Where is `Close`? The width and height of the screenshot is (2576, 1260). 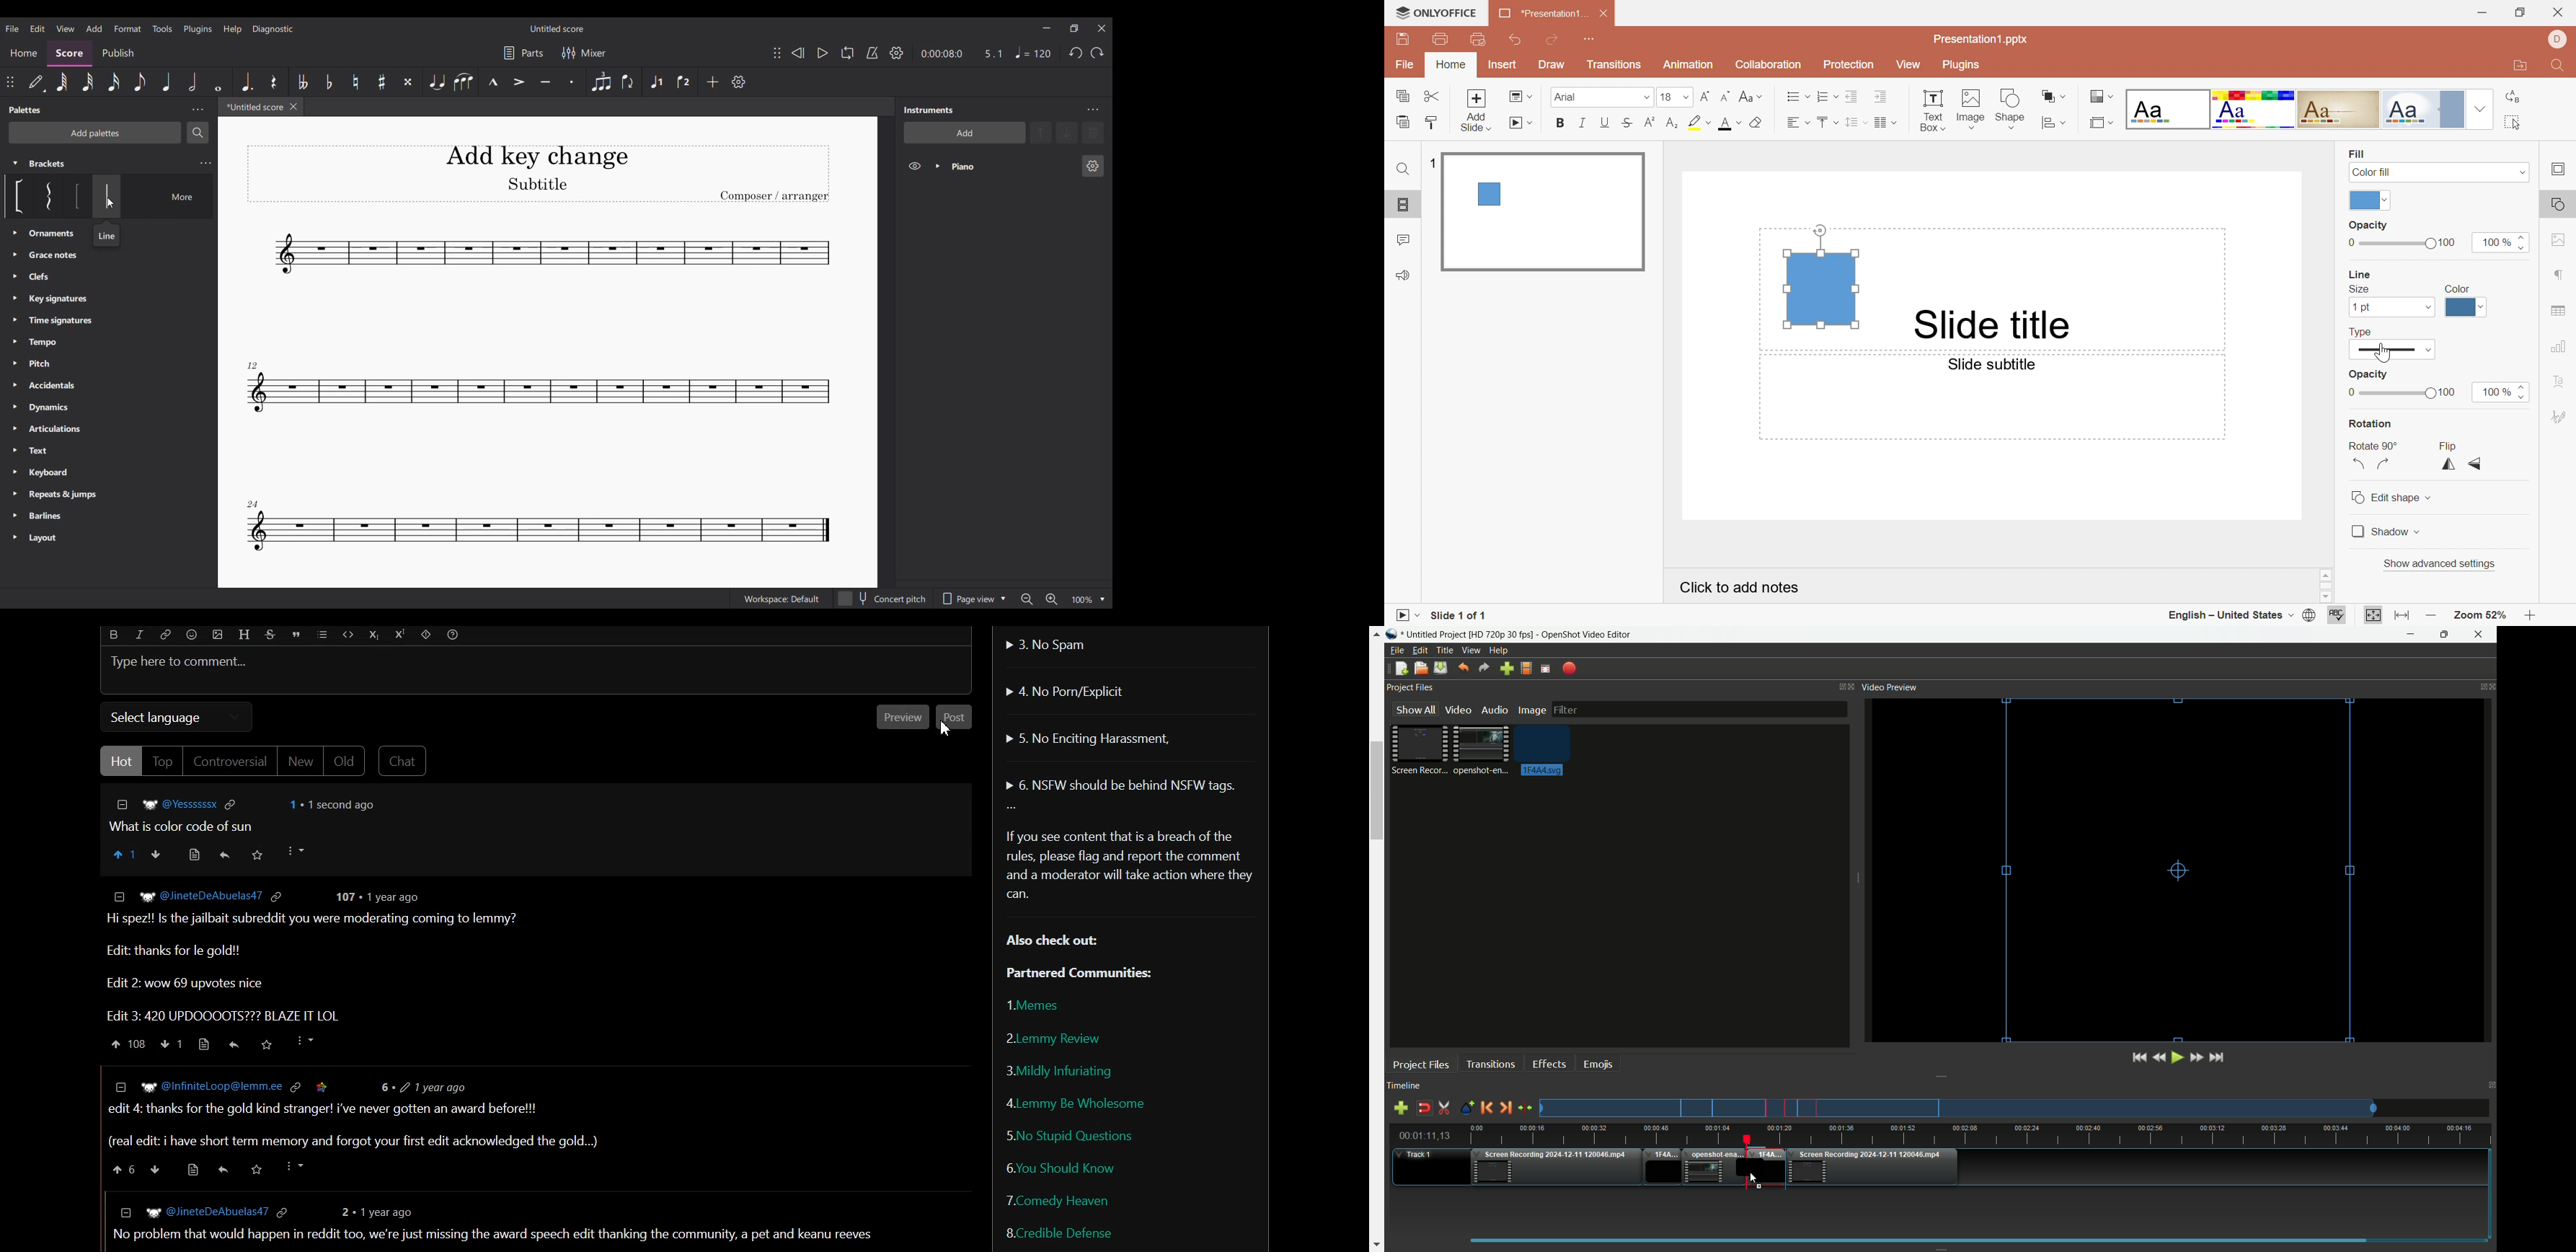
Close is located at coordinates (1601, 15).